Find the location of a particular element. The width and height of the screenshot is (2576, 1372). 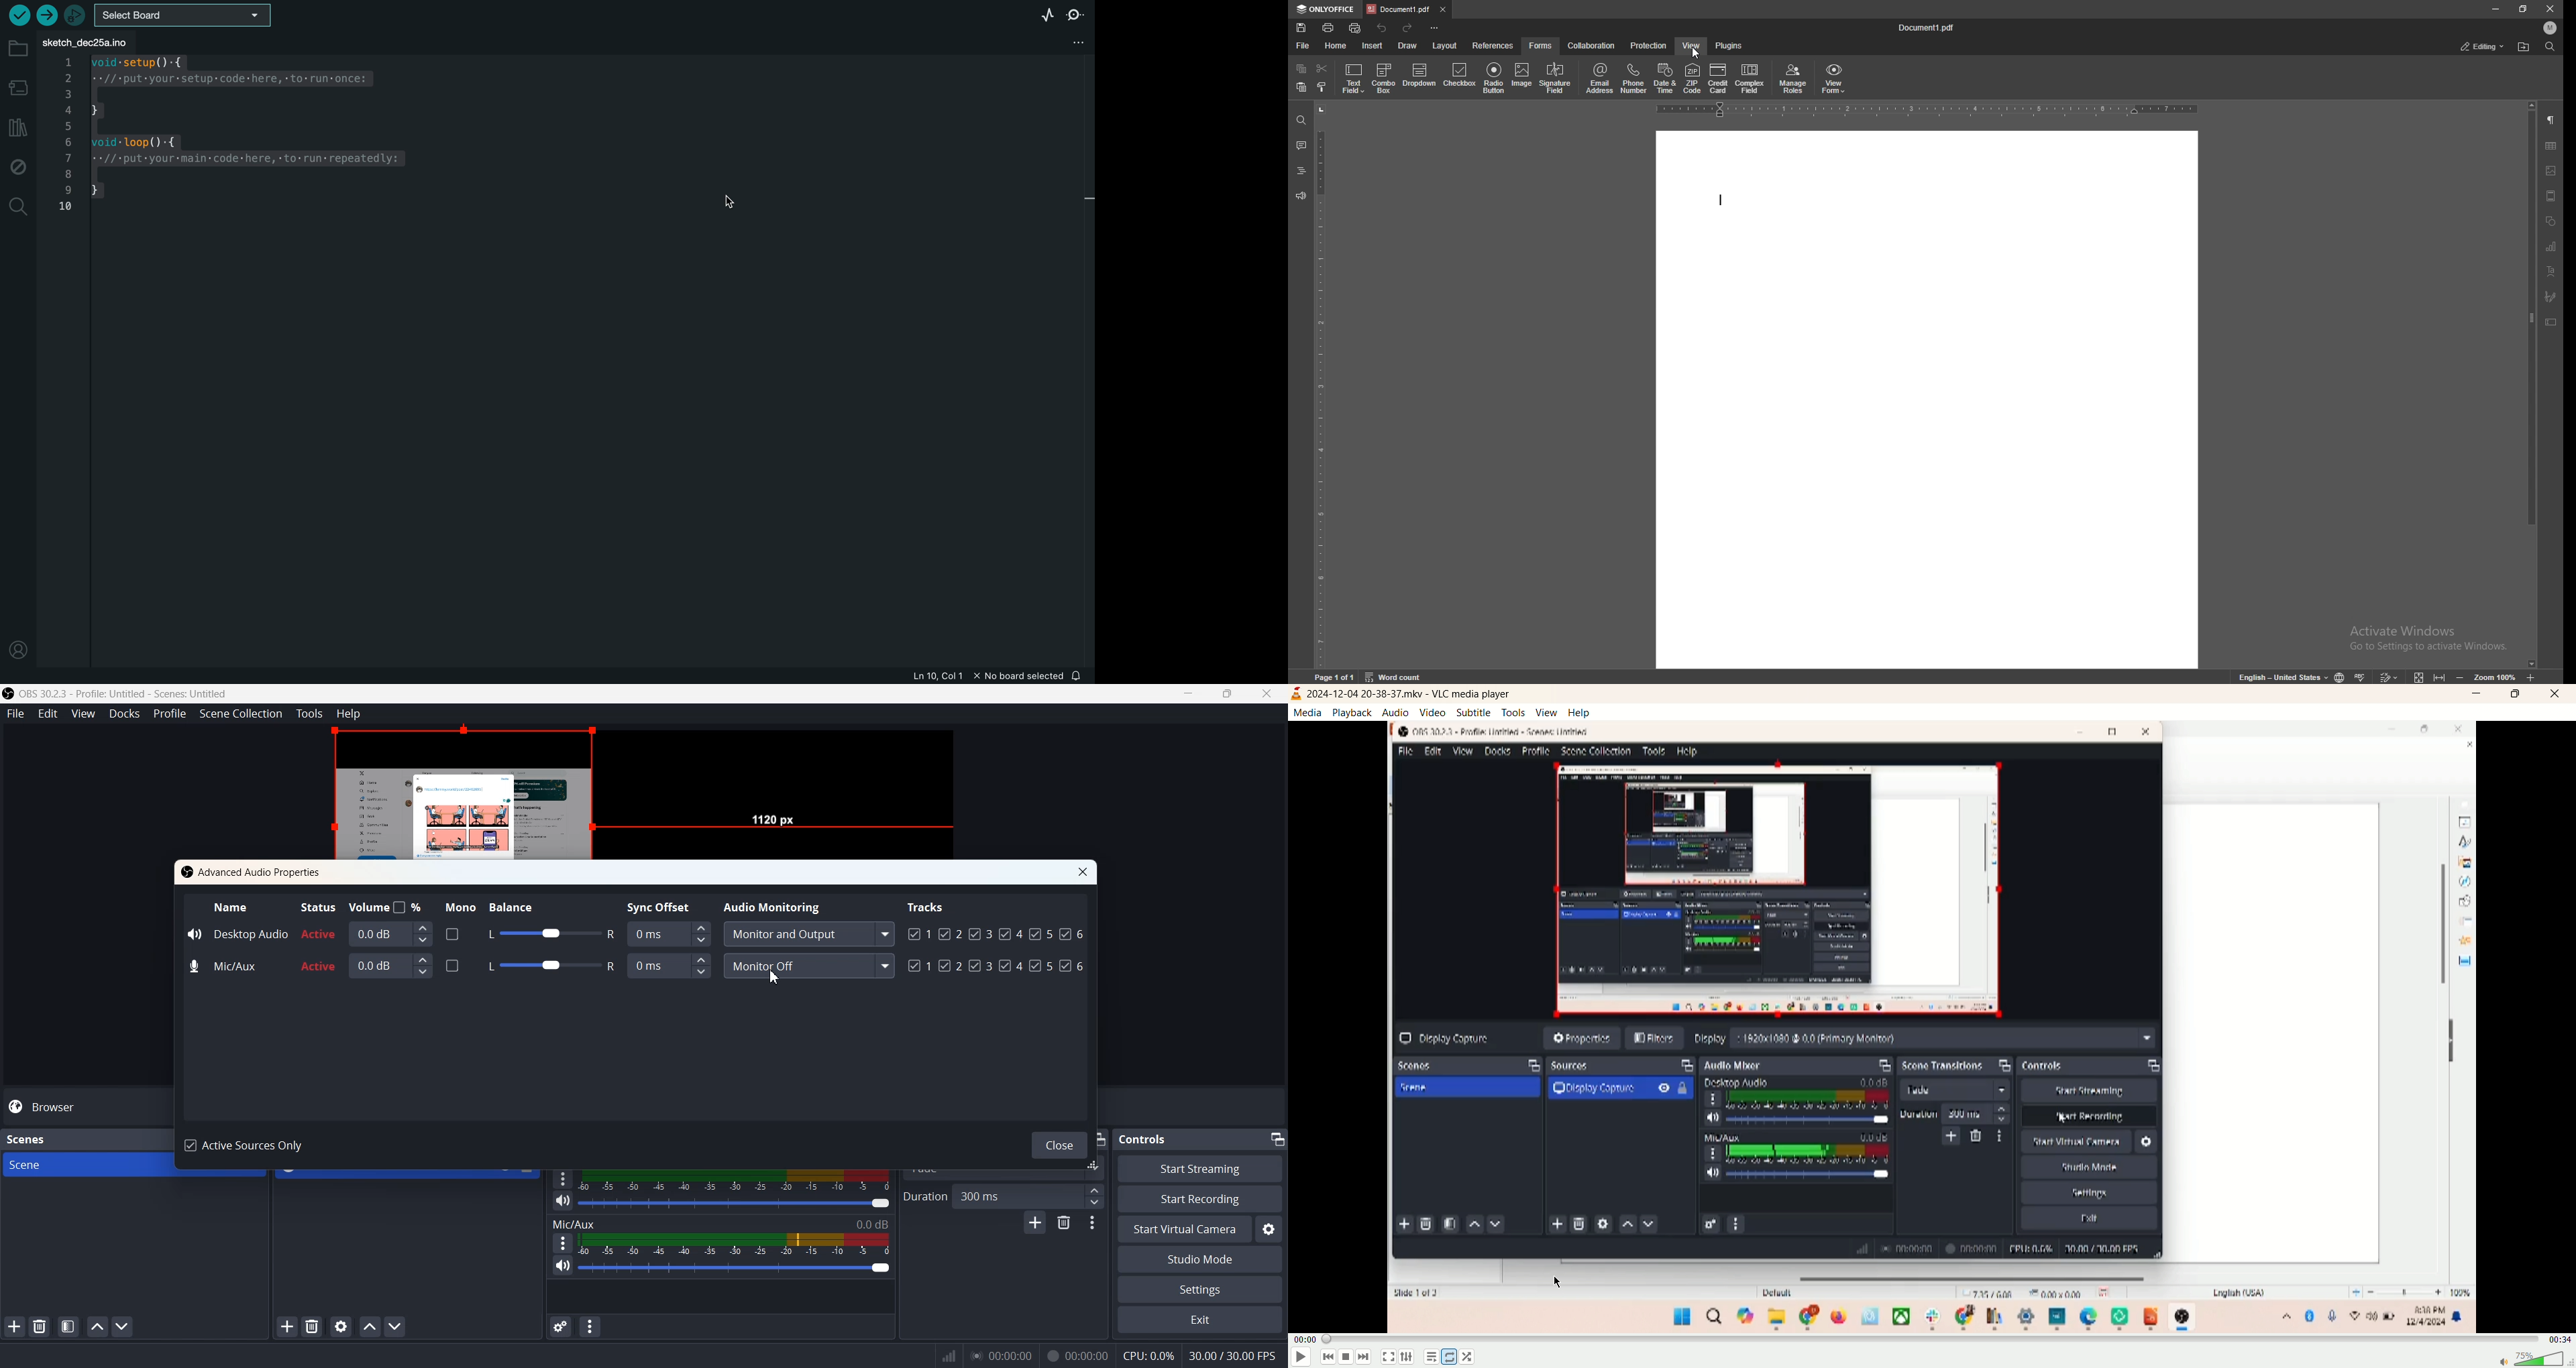

Open scene filter is located at coordinates (68, 1328).